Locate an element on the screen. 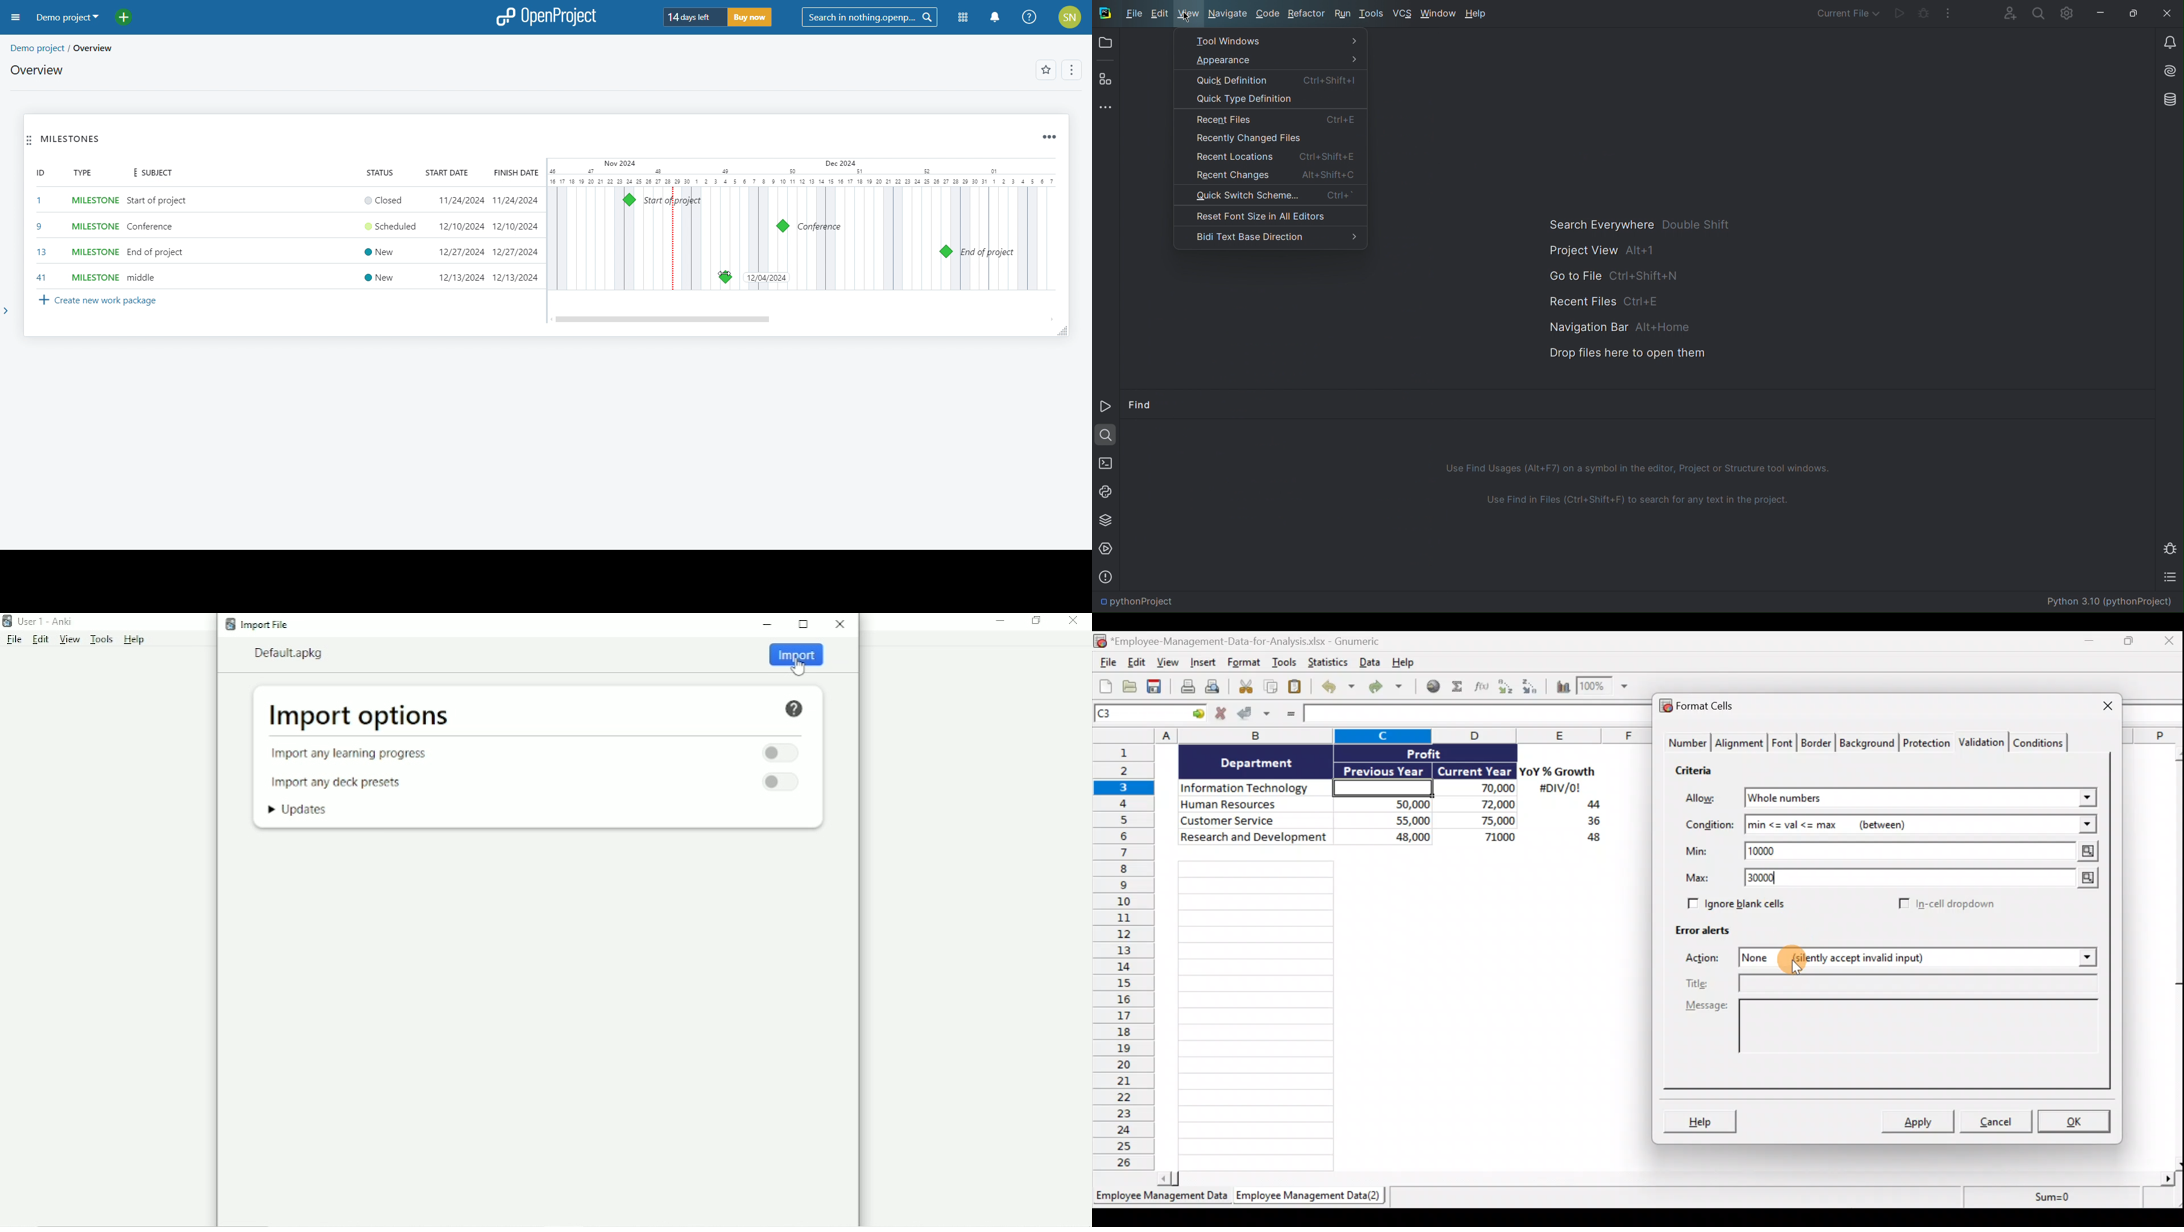 The image size is (2184, 1232). Updates is located at coordinates (302, 810).